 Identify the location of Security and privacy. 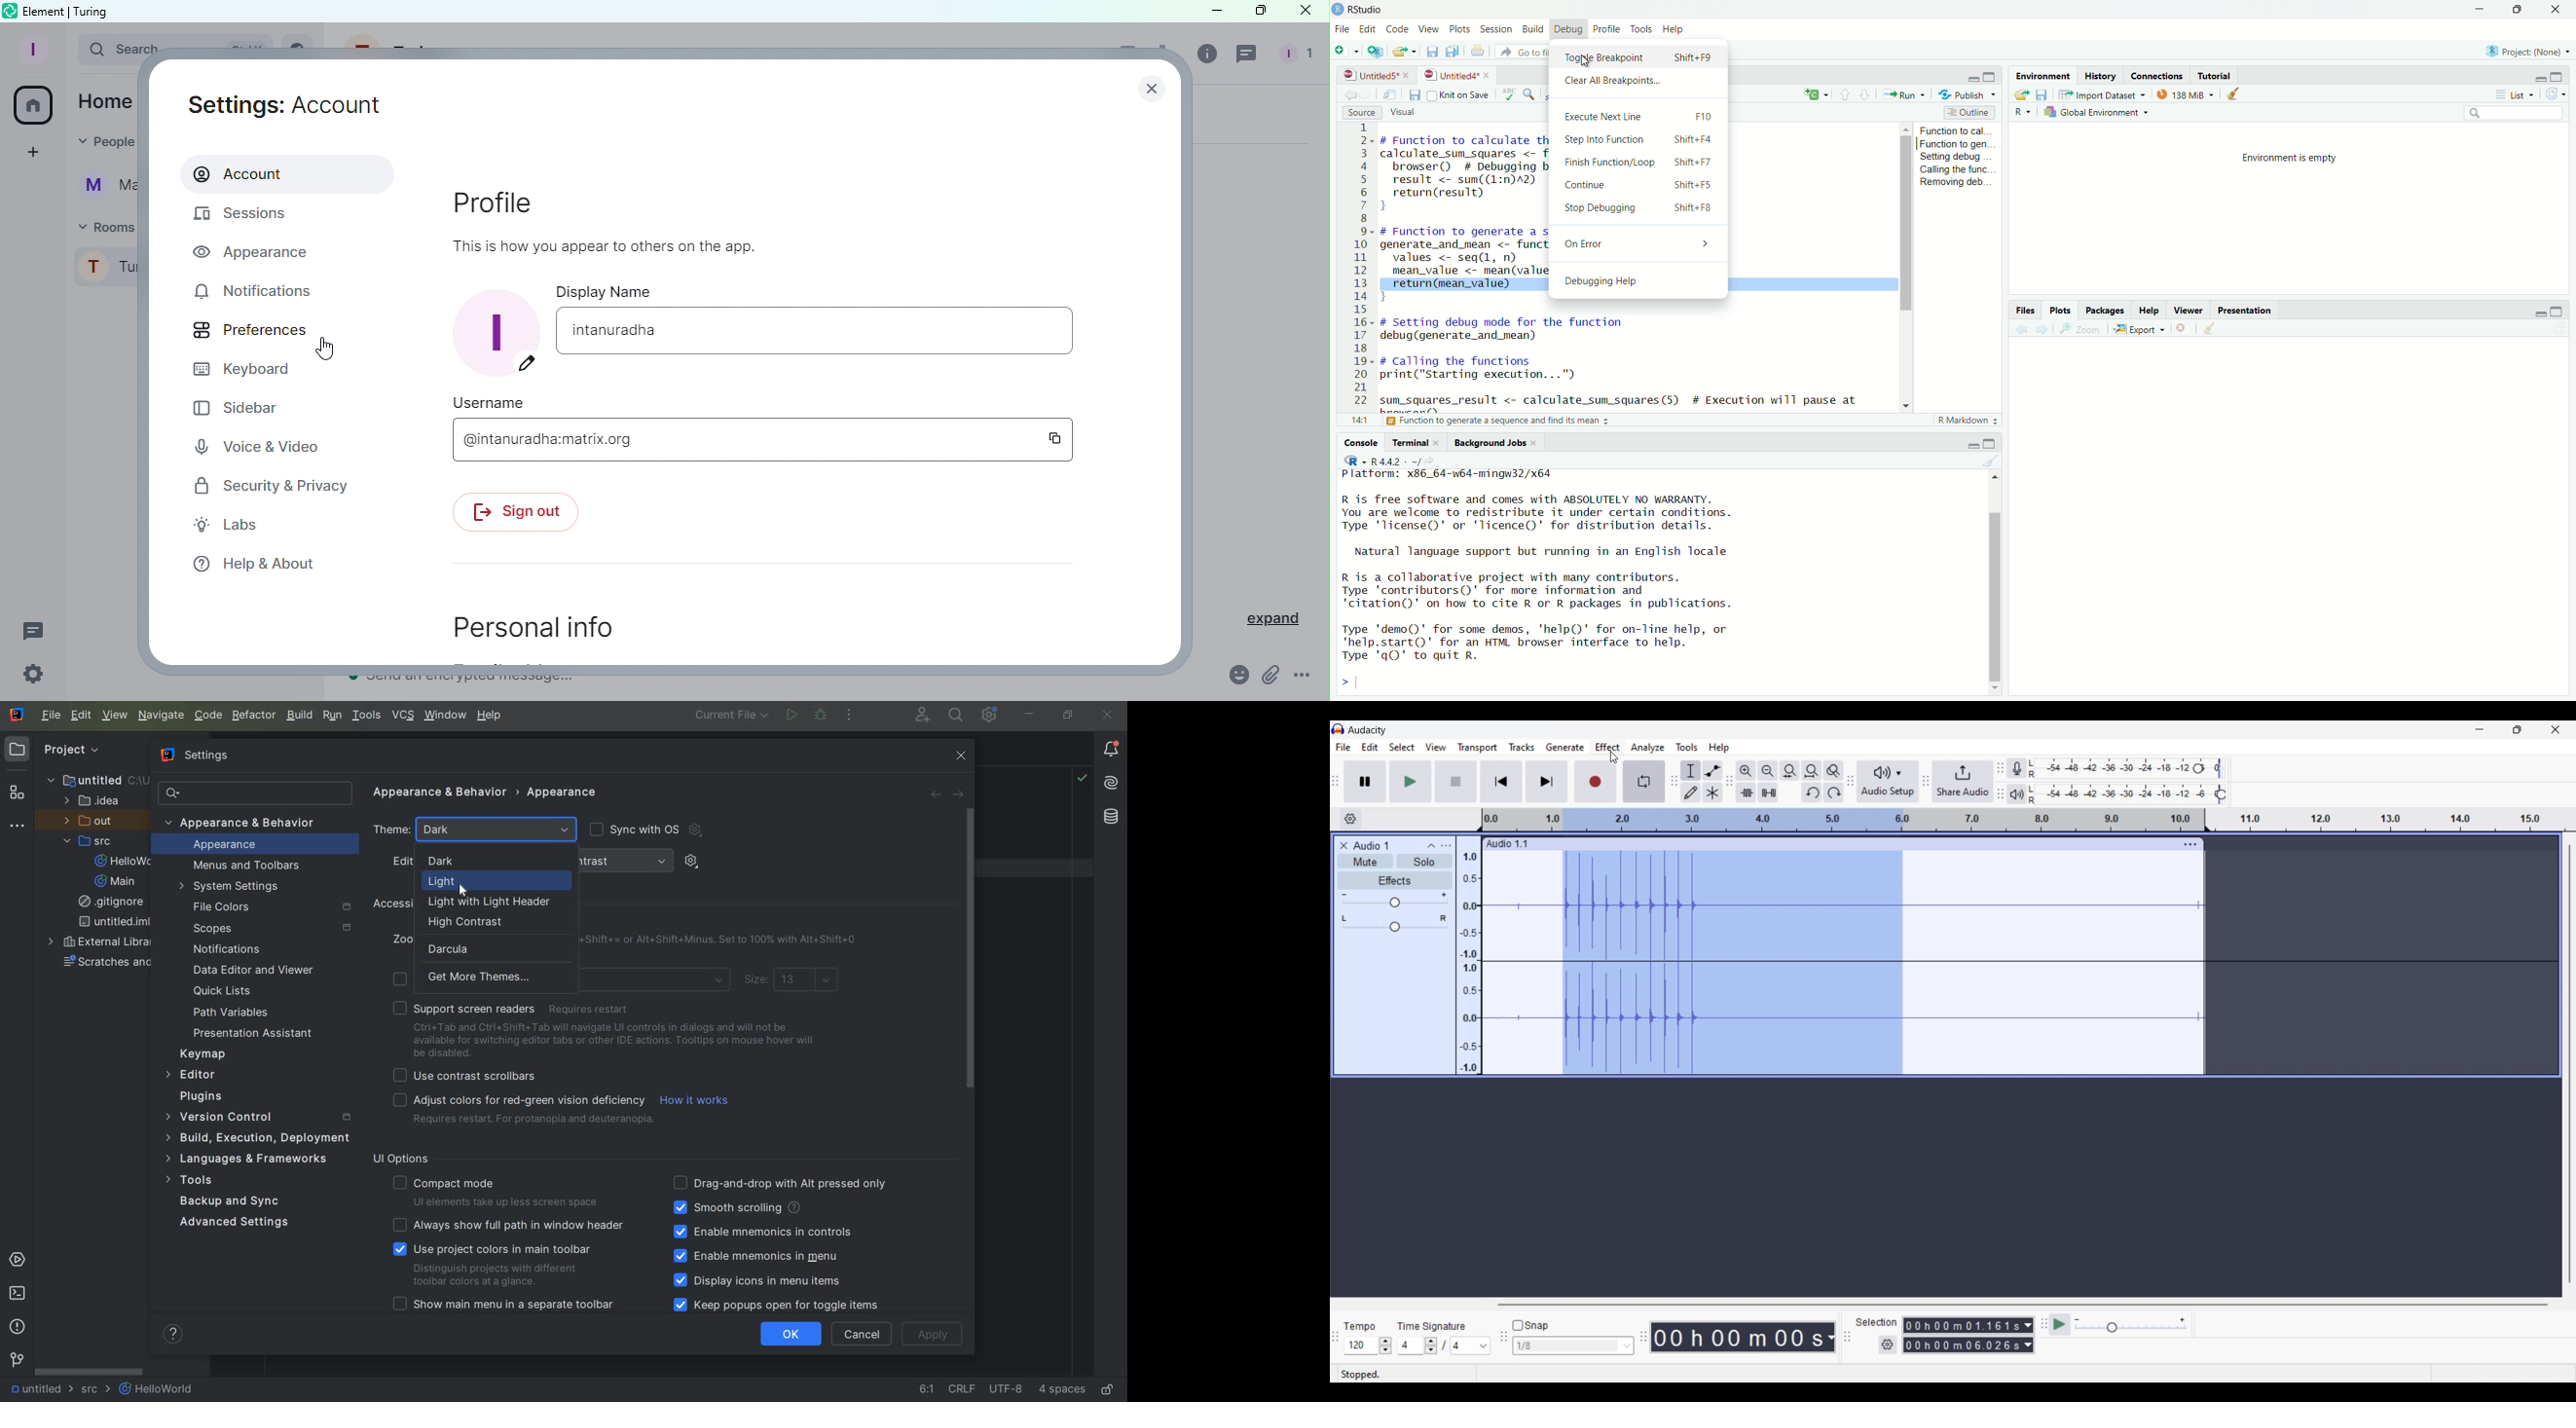
(272, 490).